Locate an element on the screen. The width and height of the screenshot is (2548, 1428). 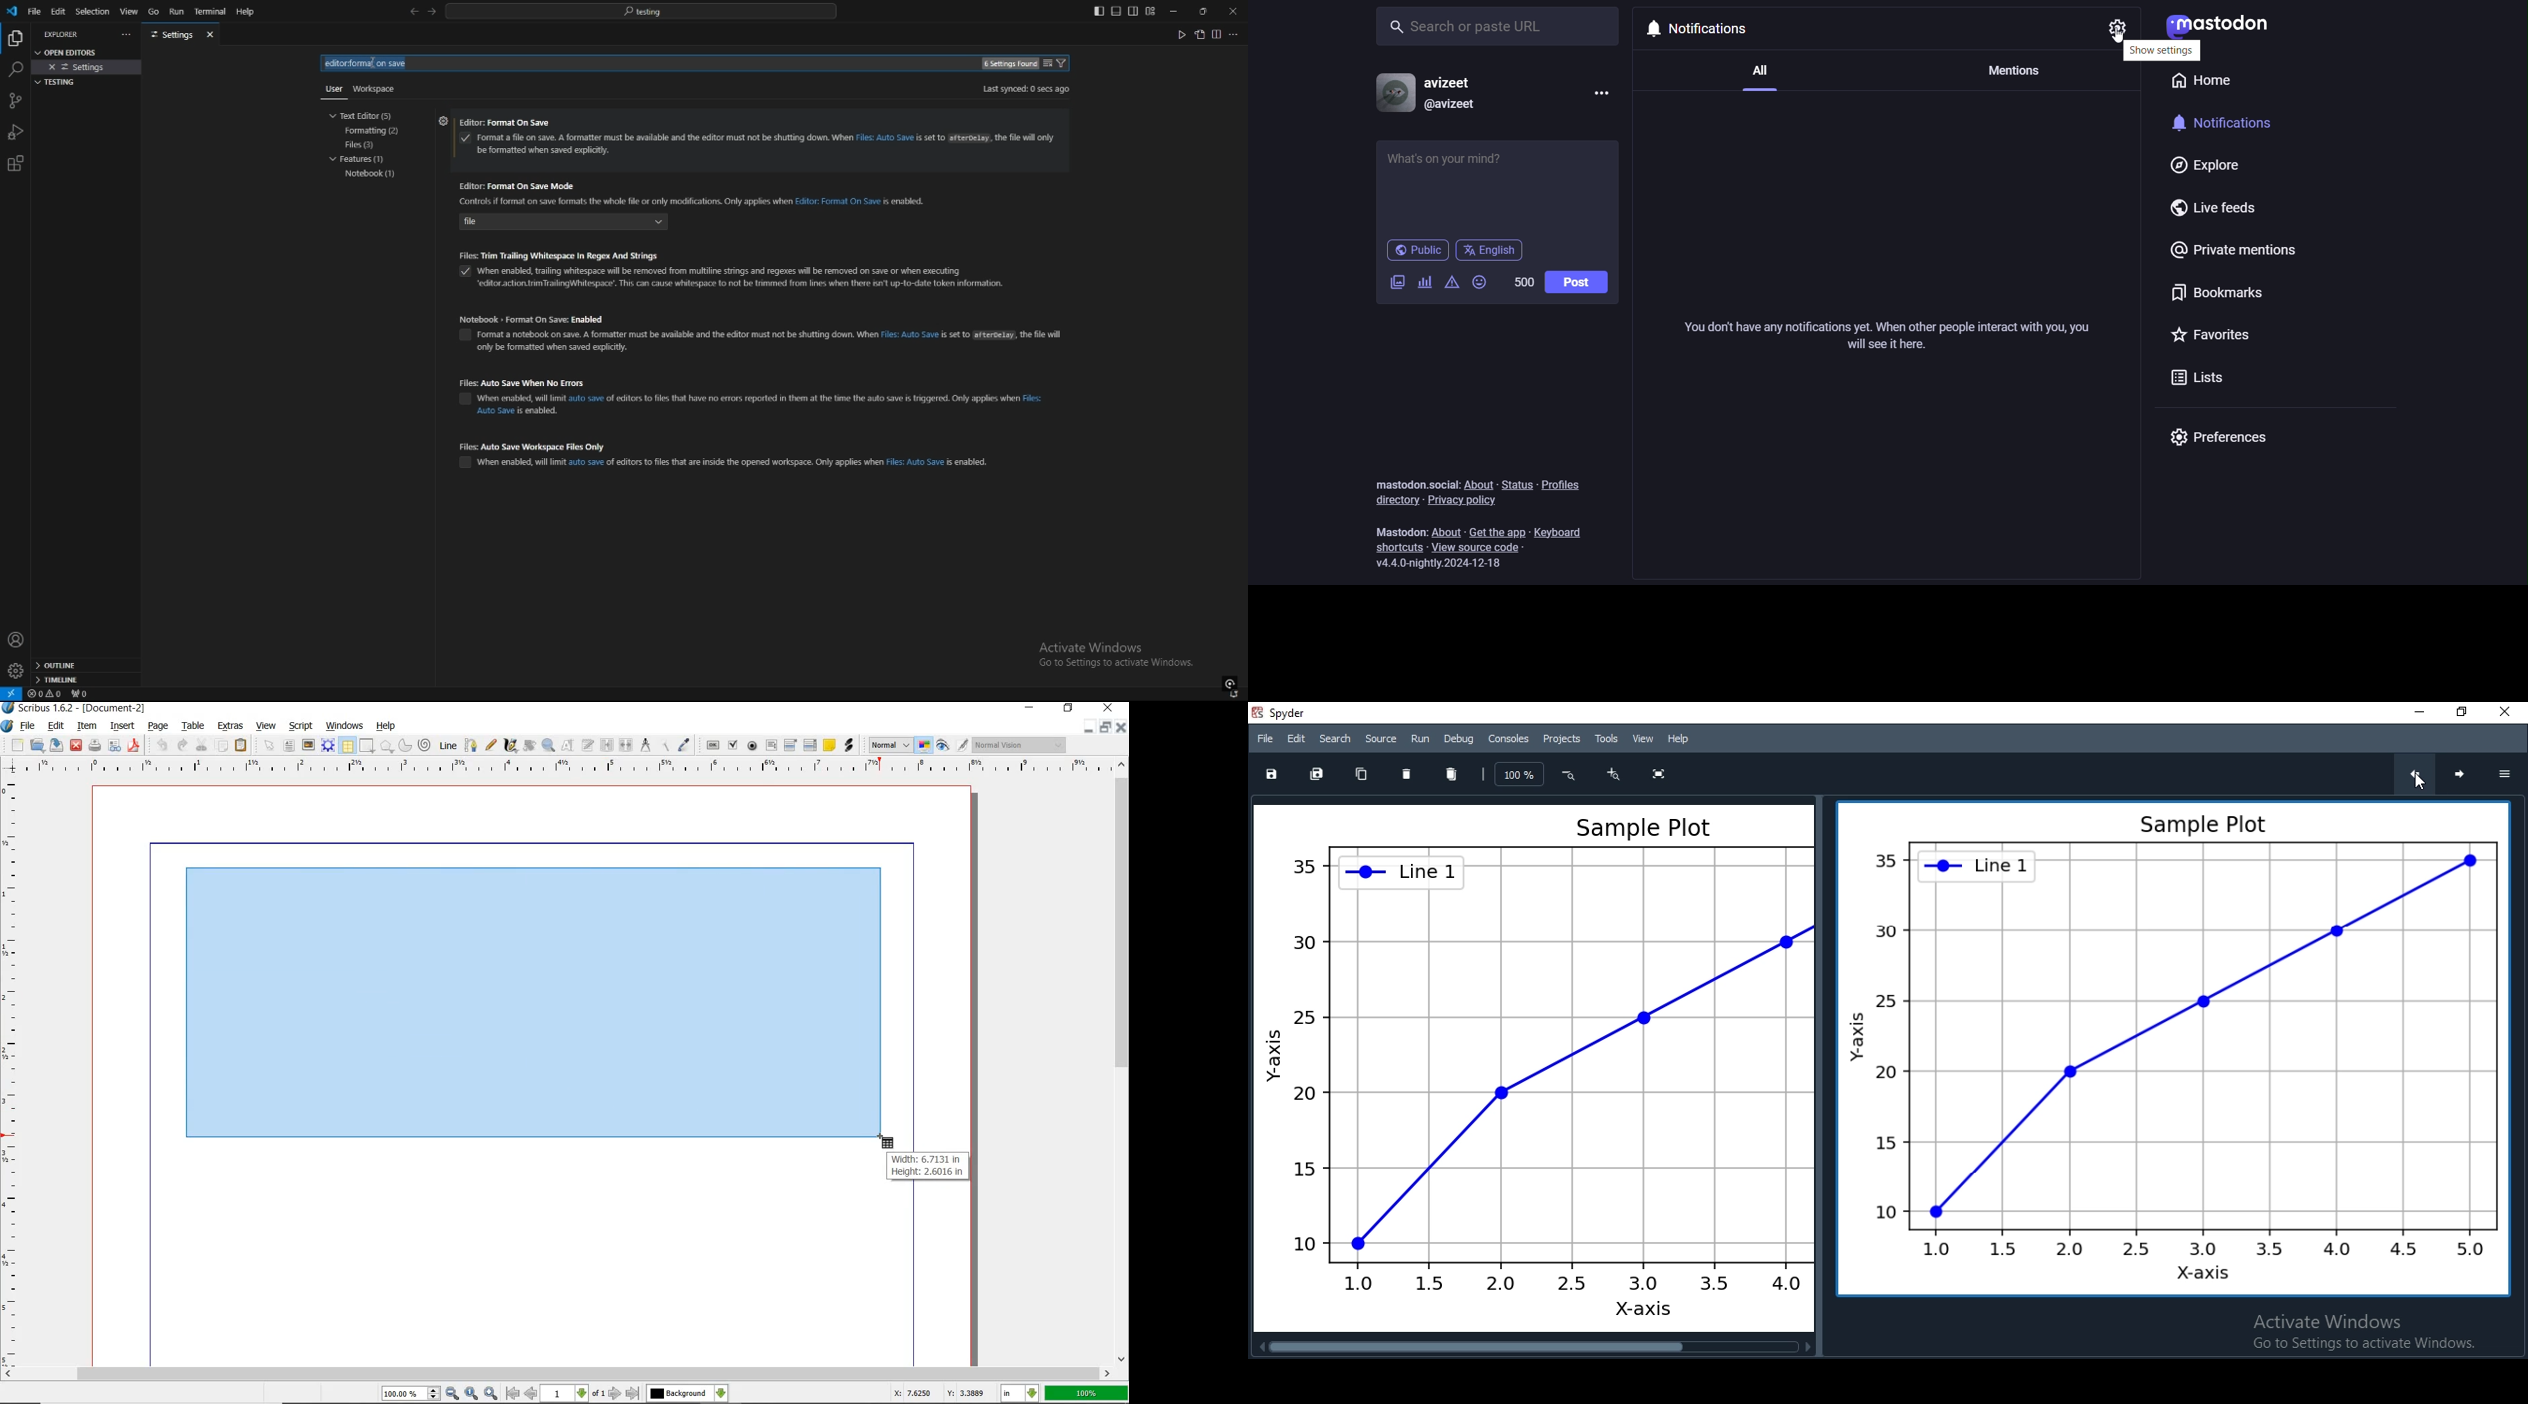
zoom in is located at coordinates (1614, 774).